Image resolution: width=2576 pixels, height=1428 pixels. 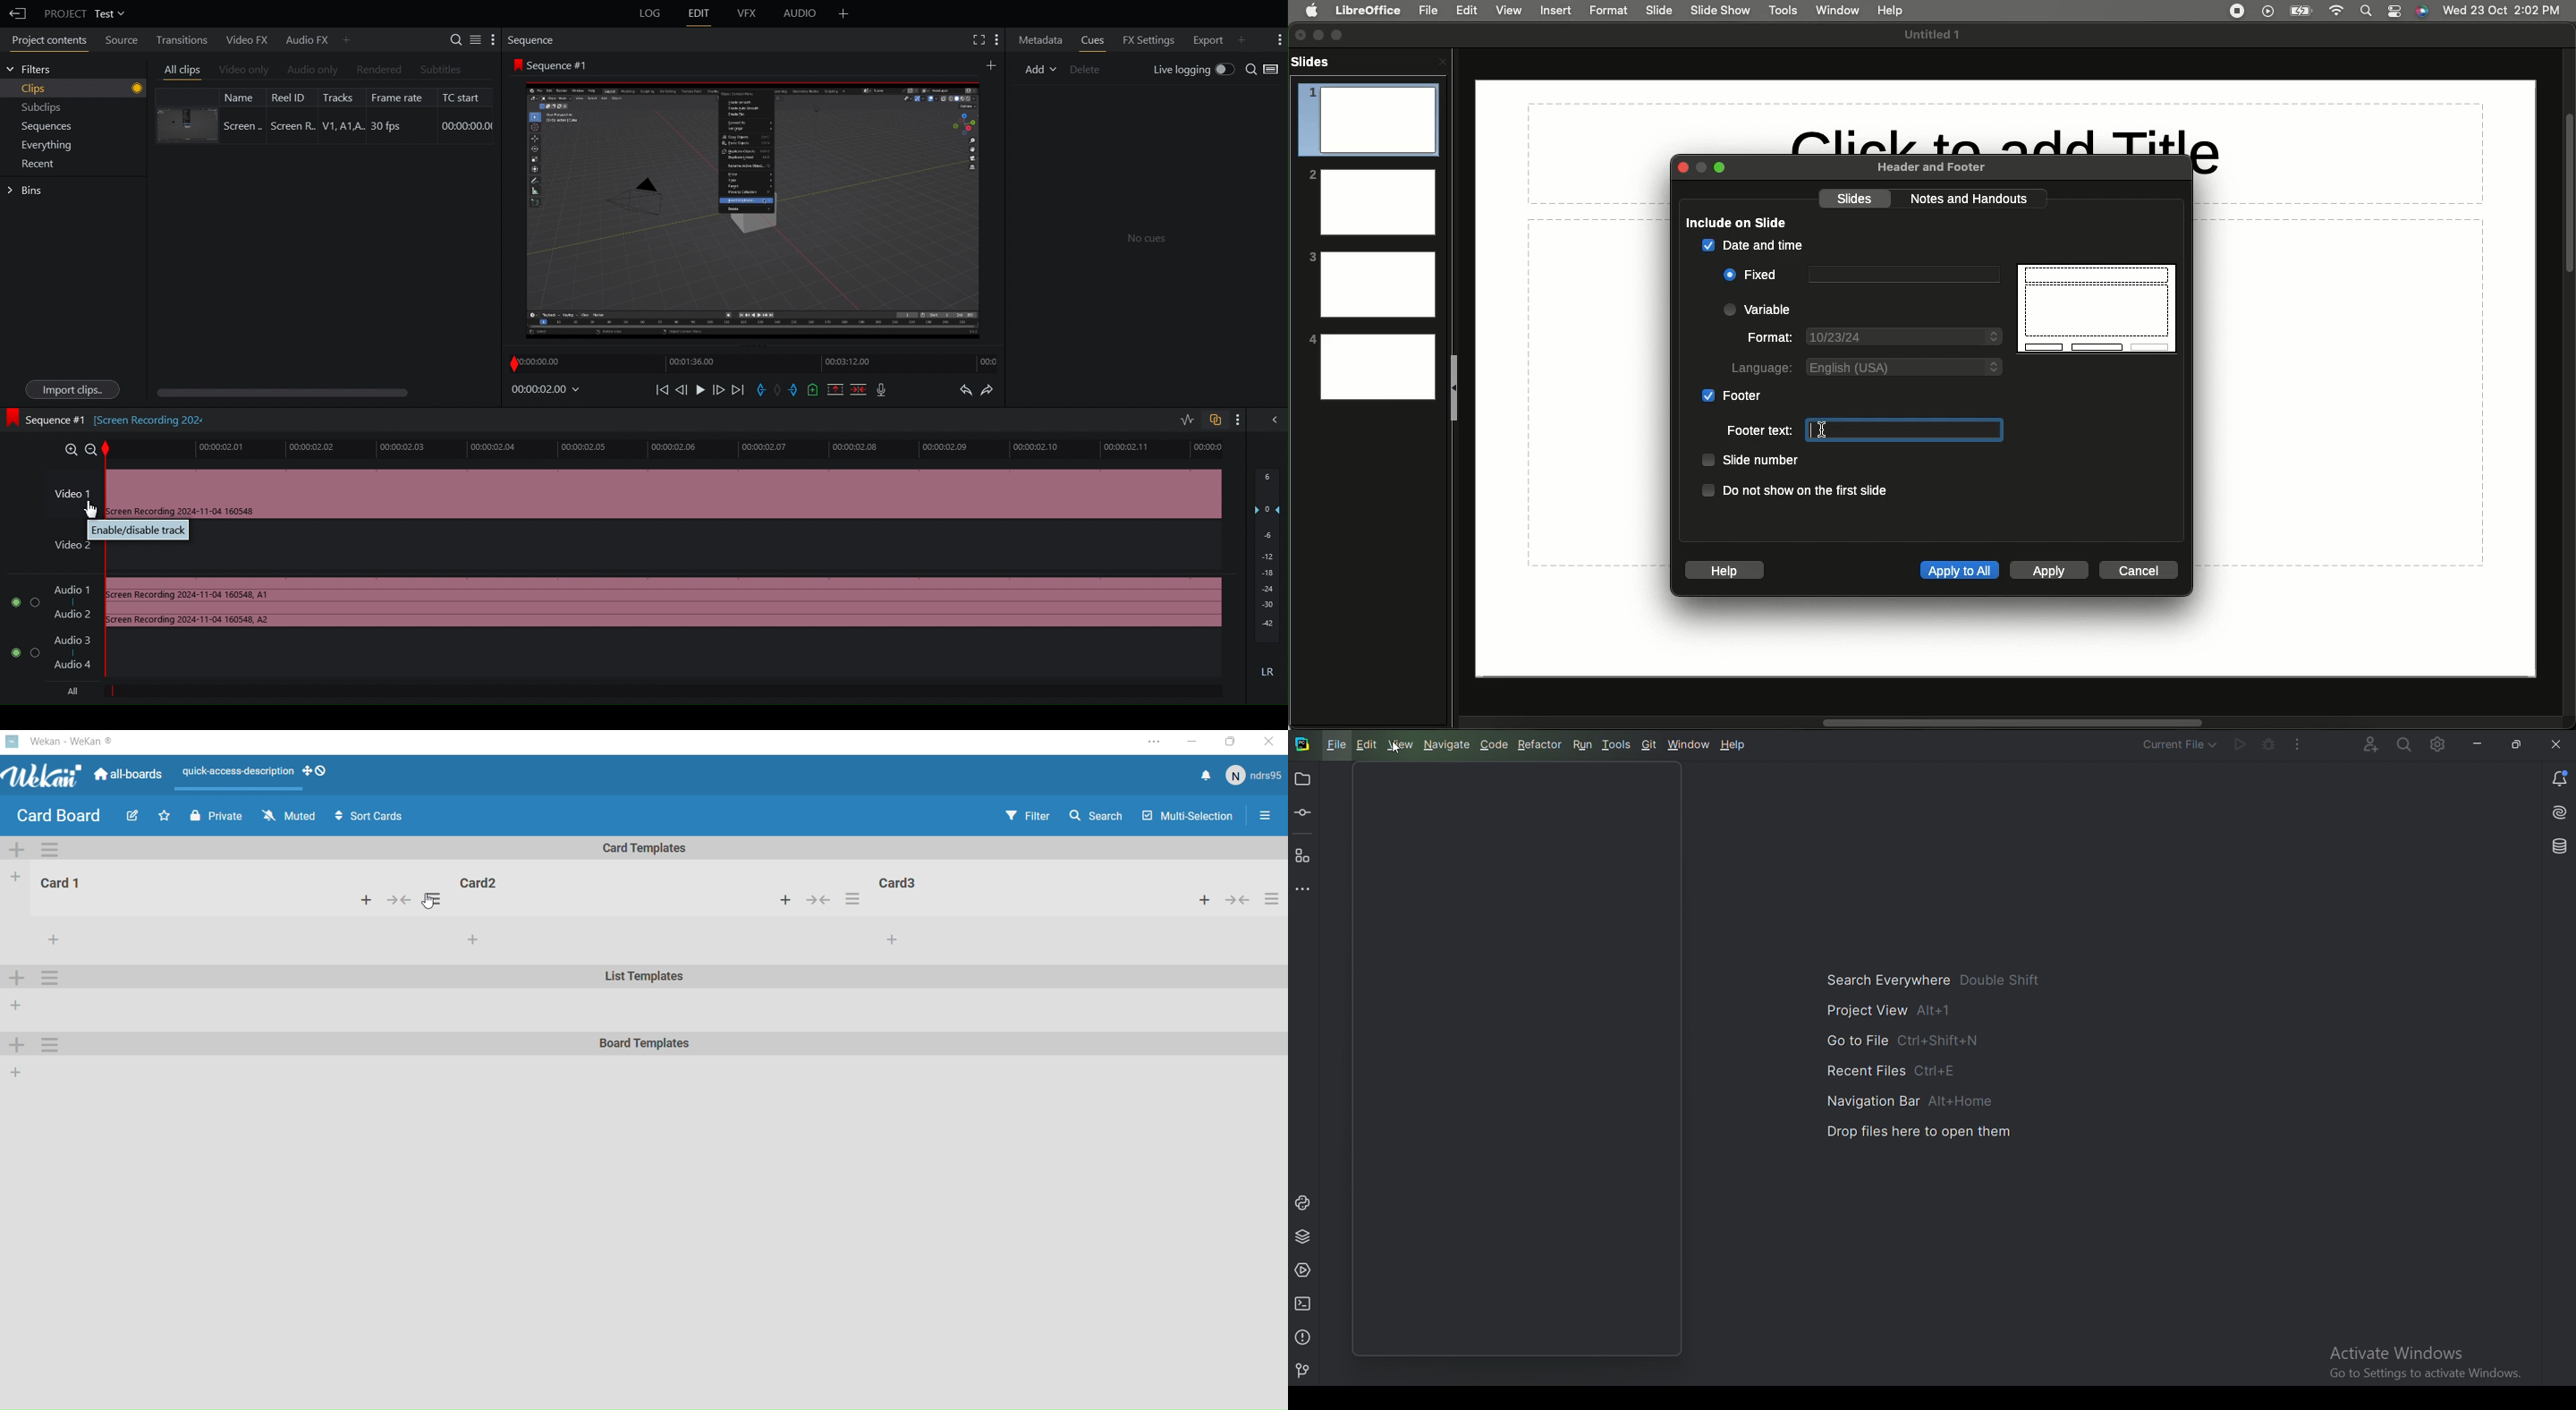 I want to click on commit, so click(x=1306, y=813).